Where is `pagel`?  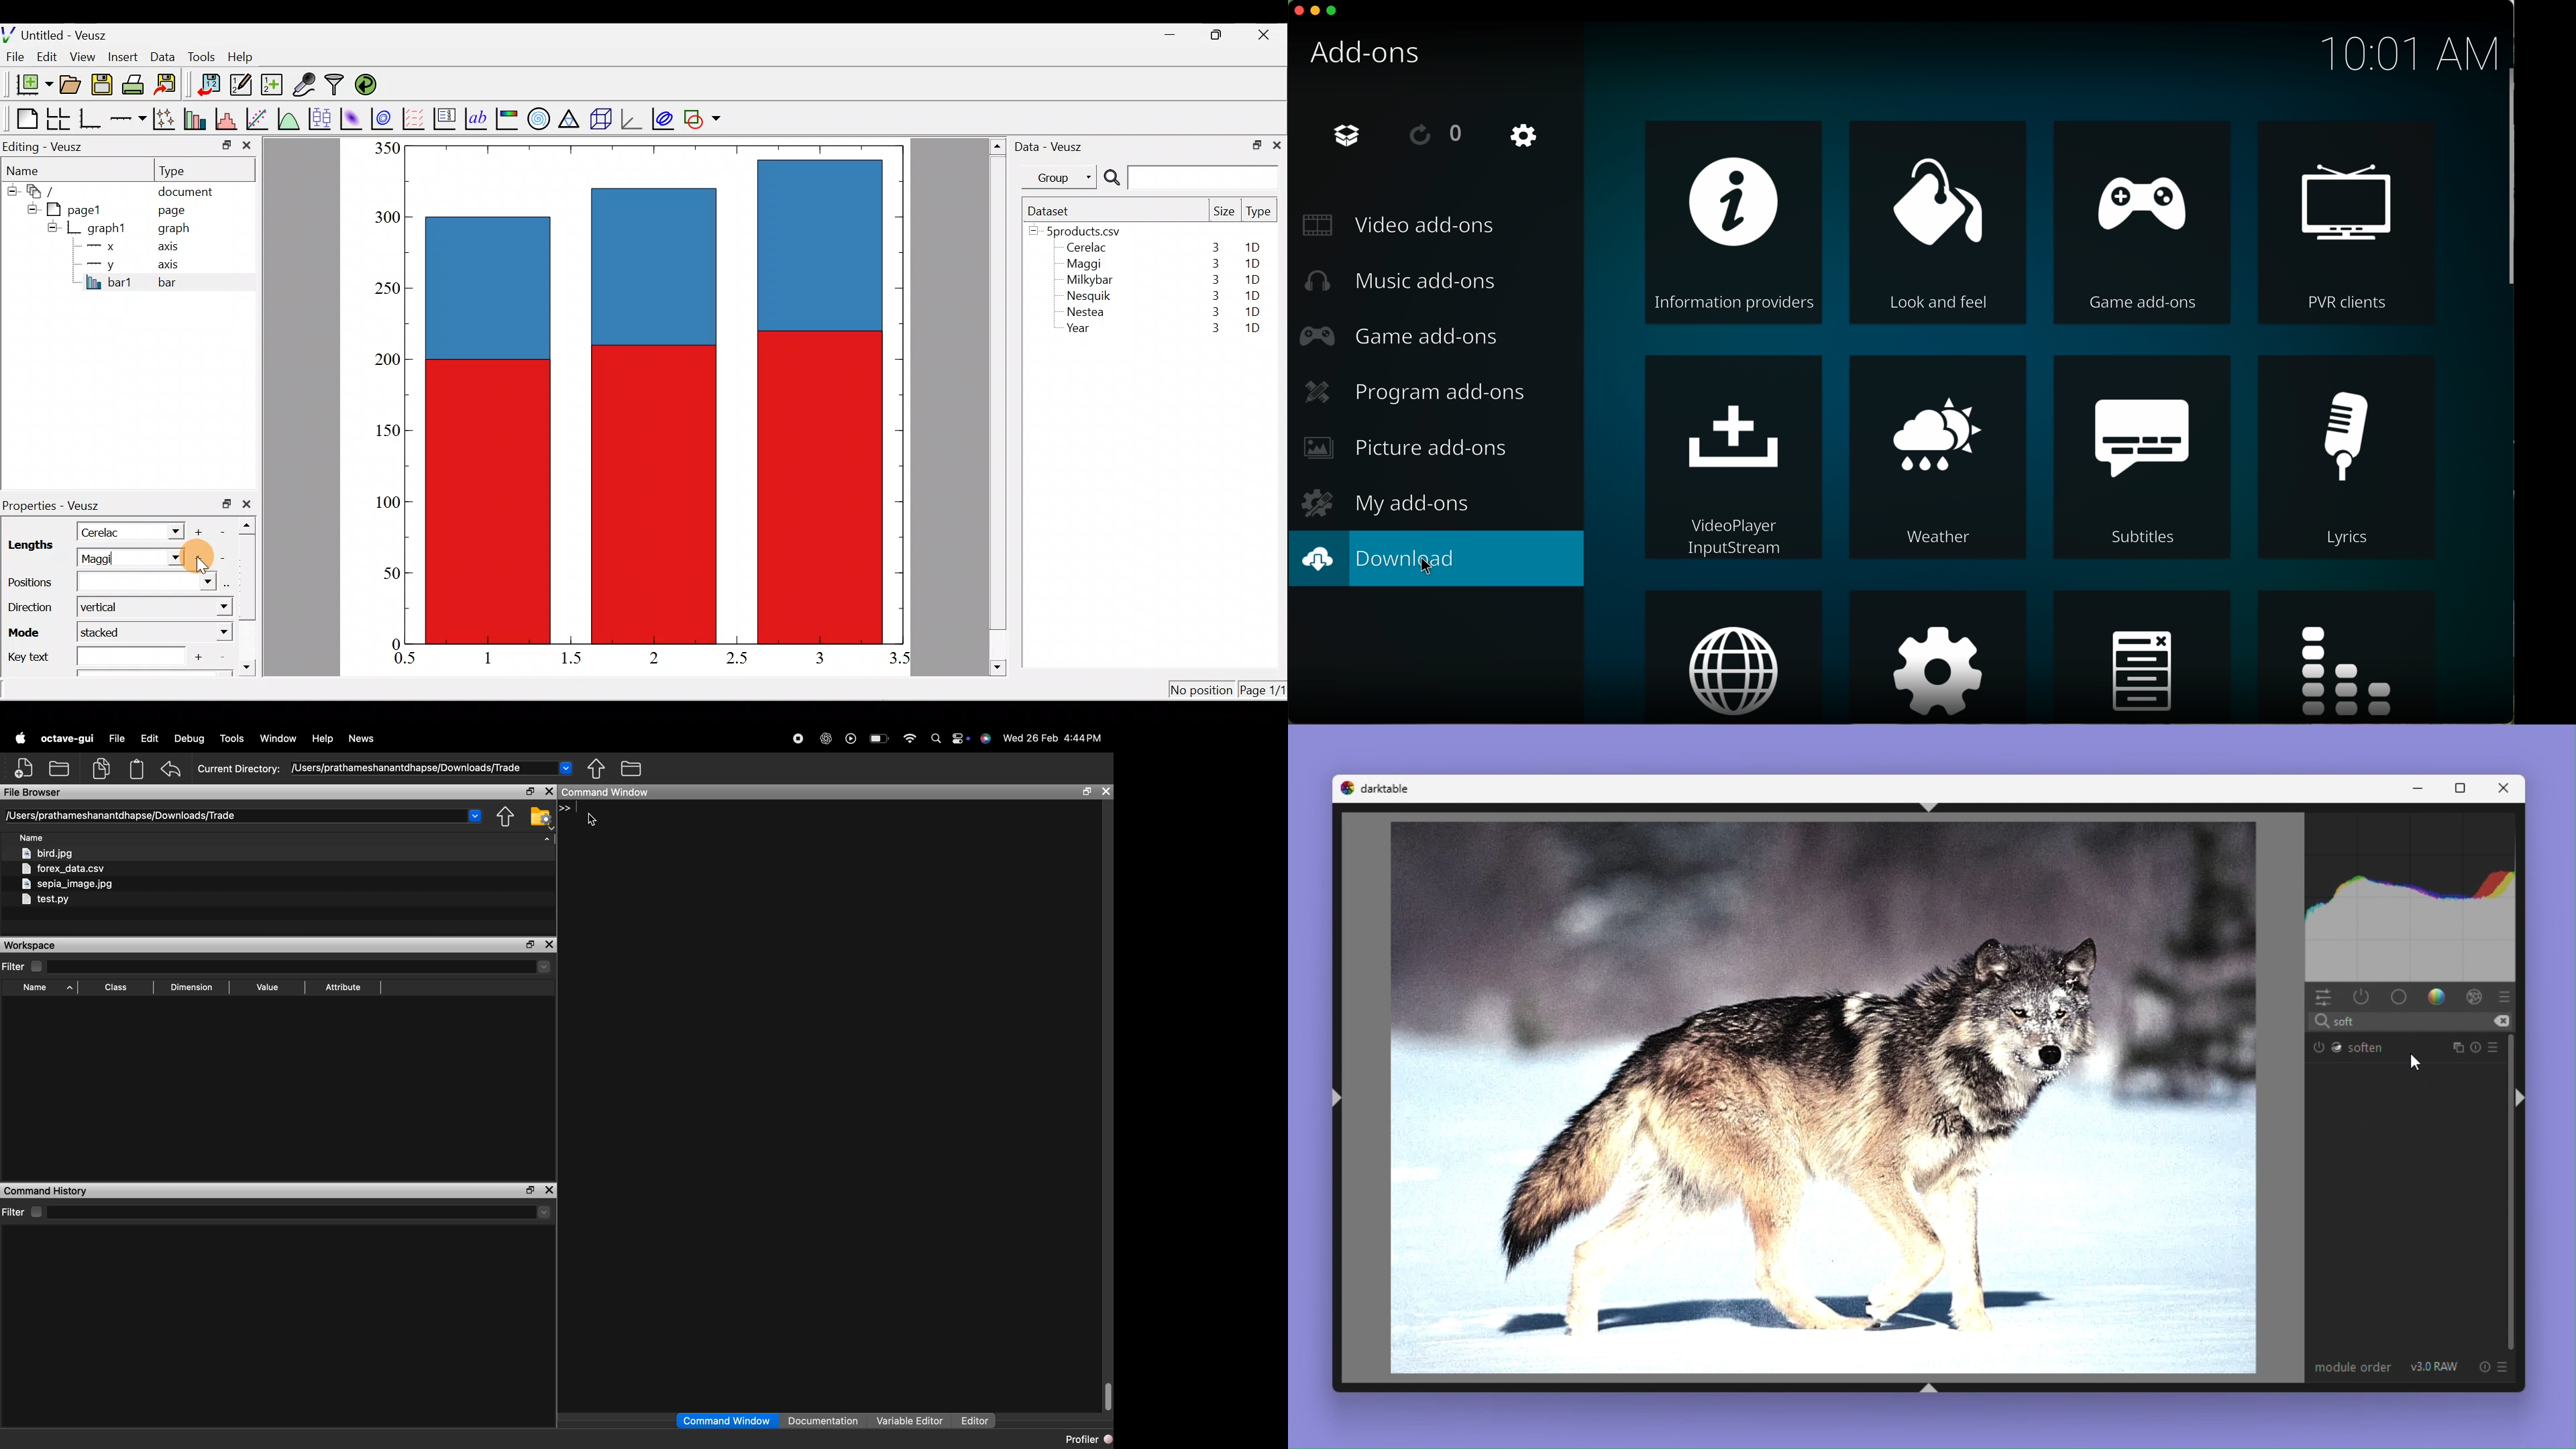
pagel is located at coordinates (80, 208).